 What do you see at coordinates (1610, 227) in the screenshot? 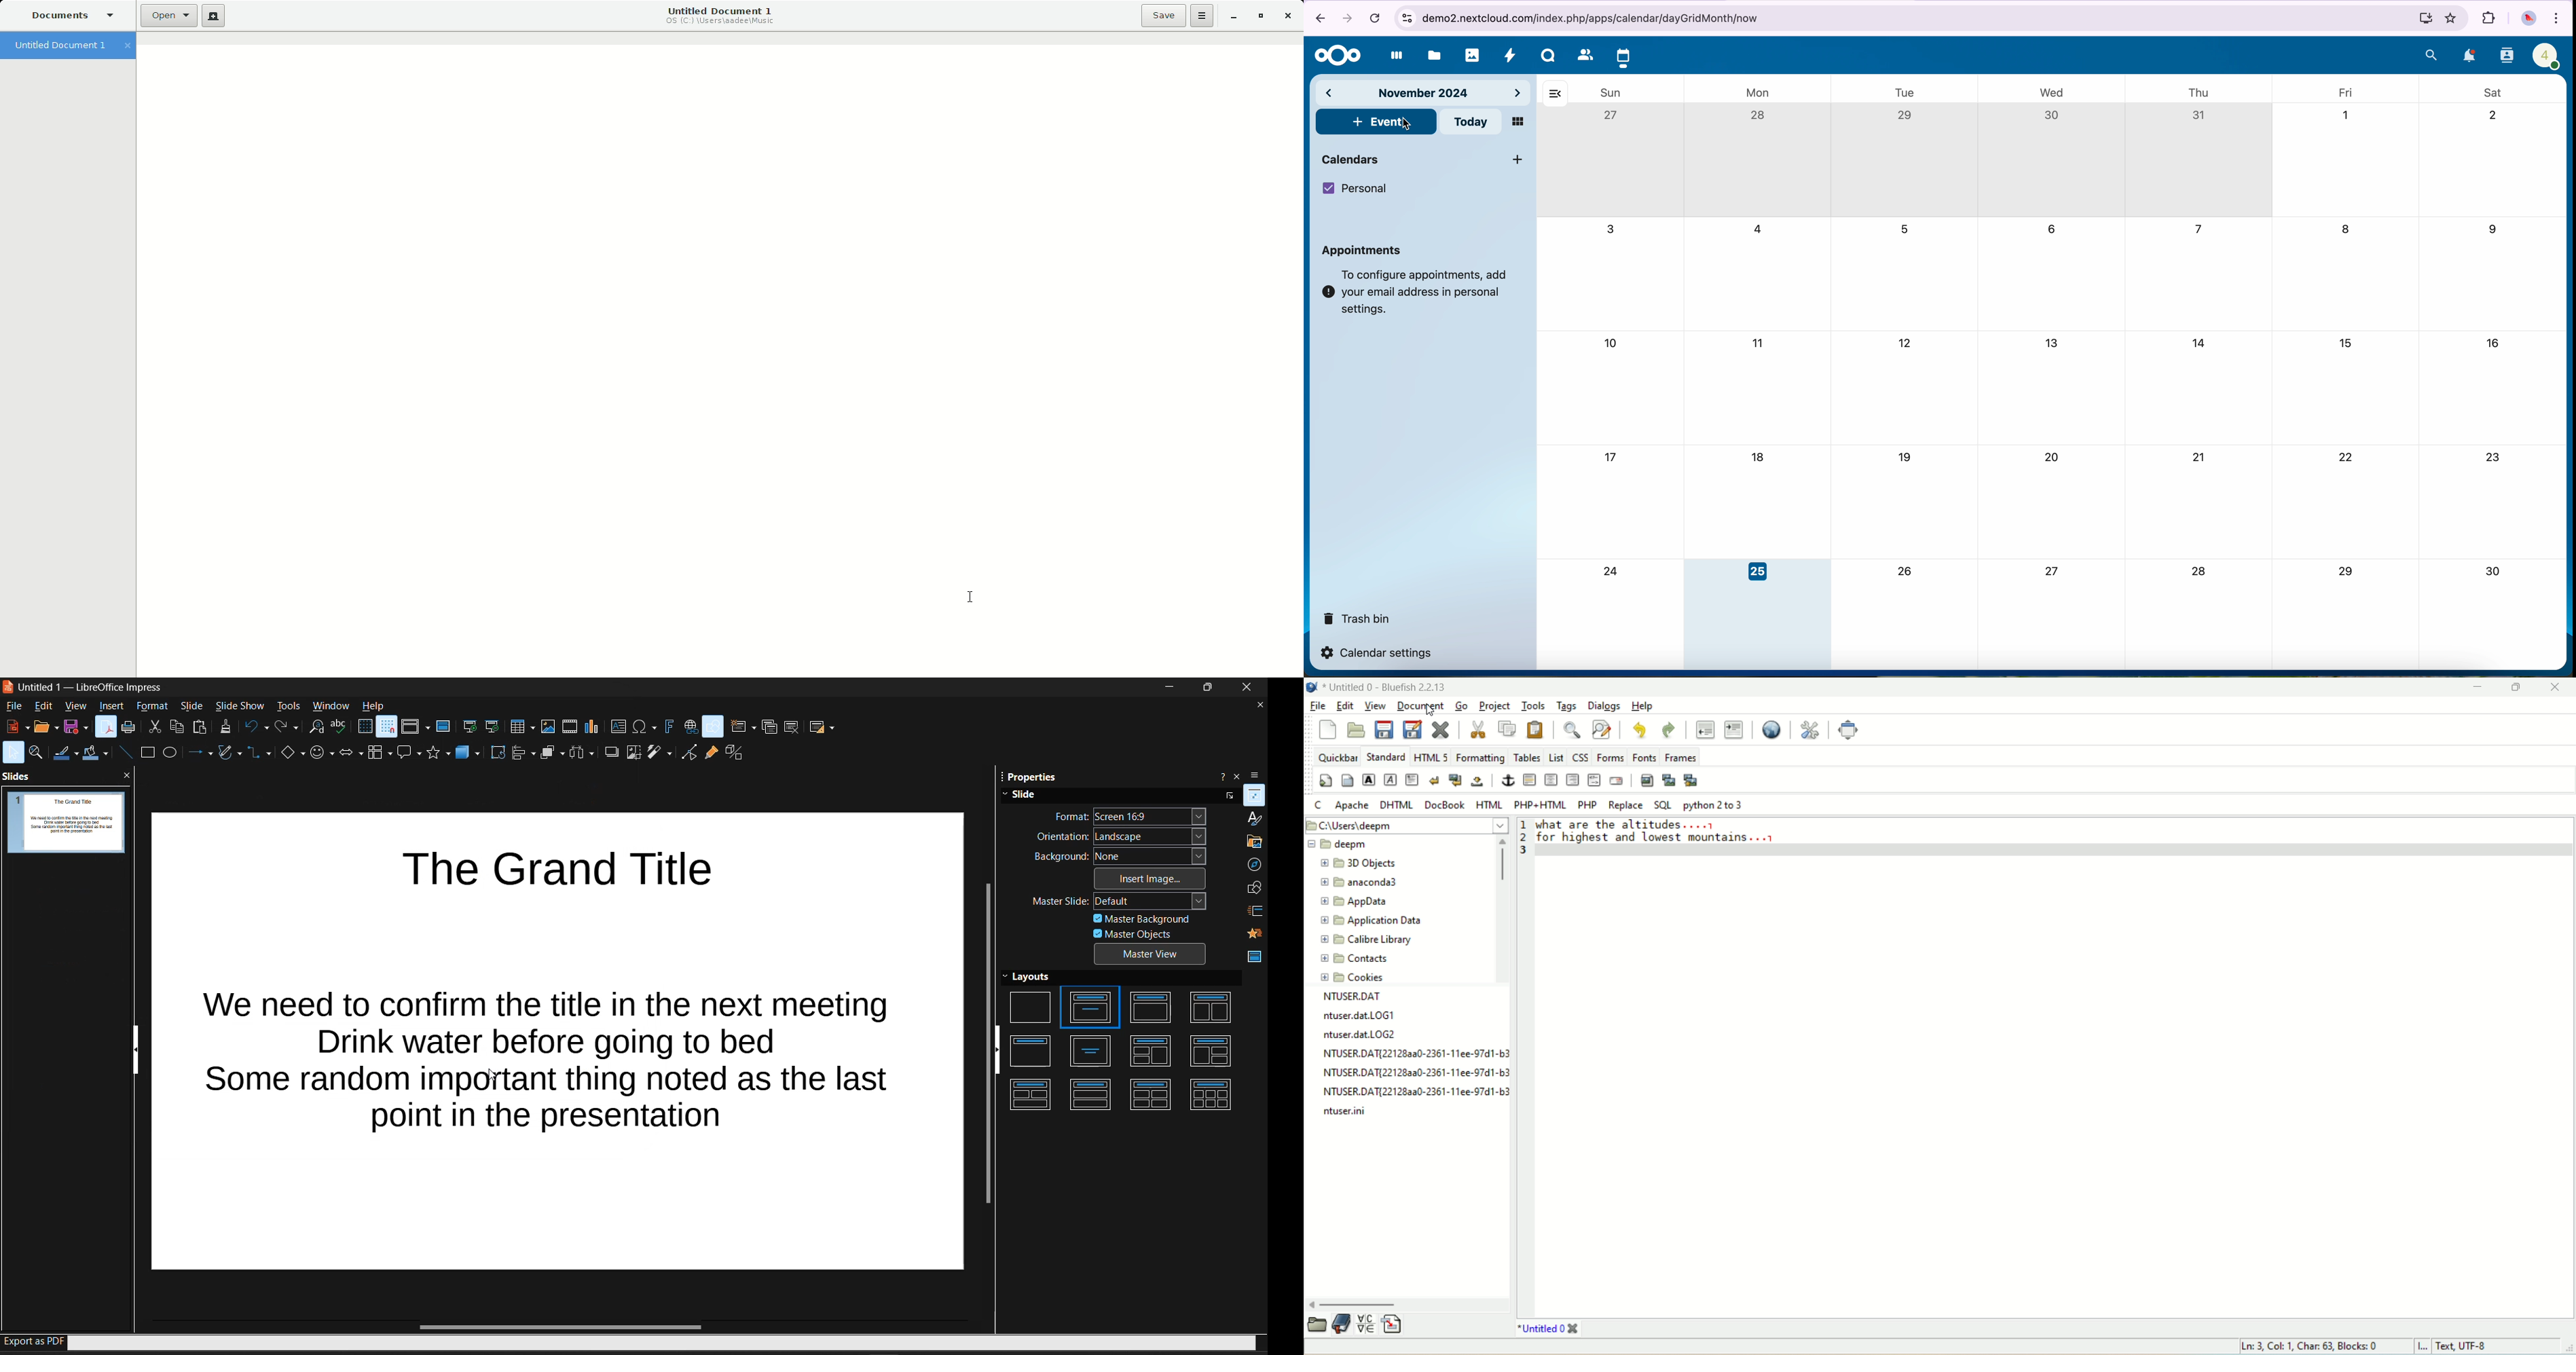
I see `3` at bounding box center [1610, 227].